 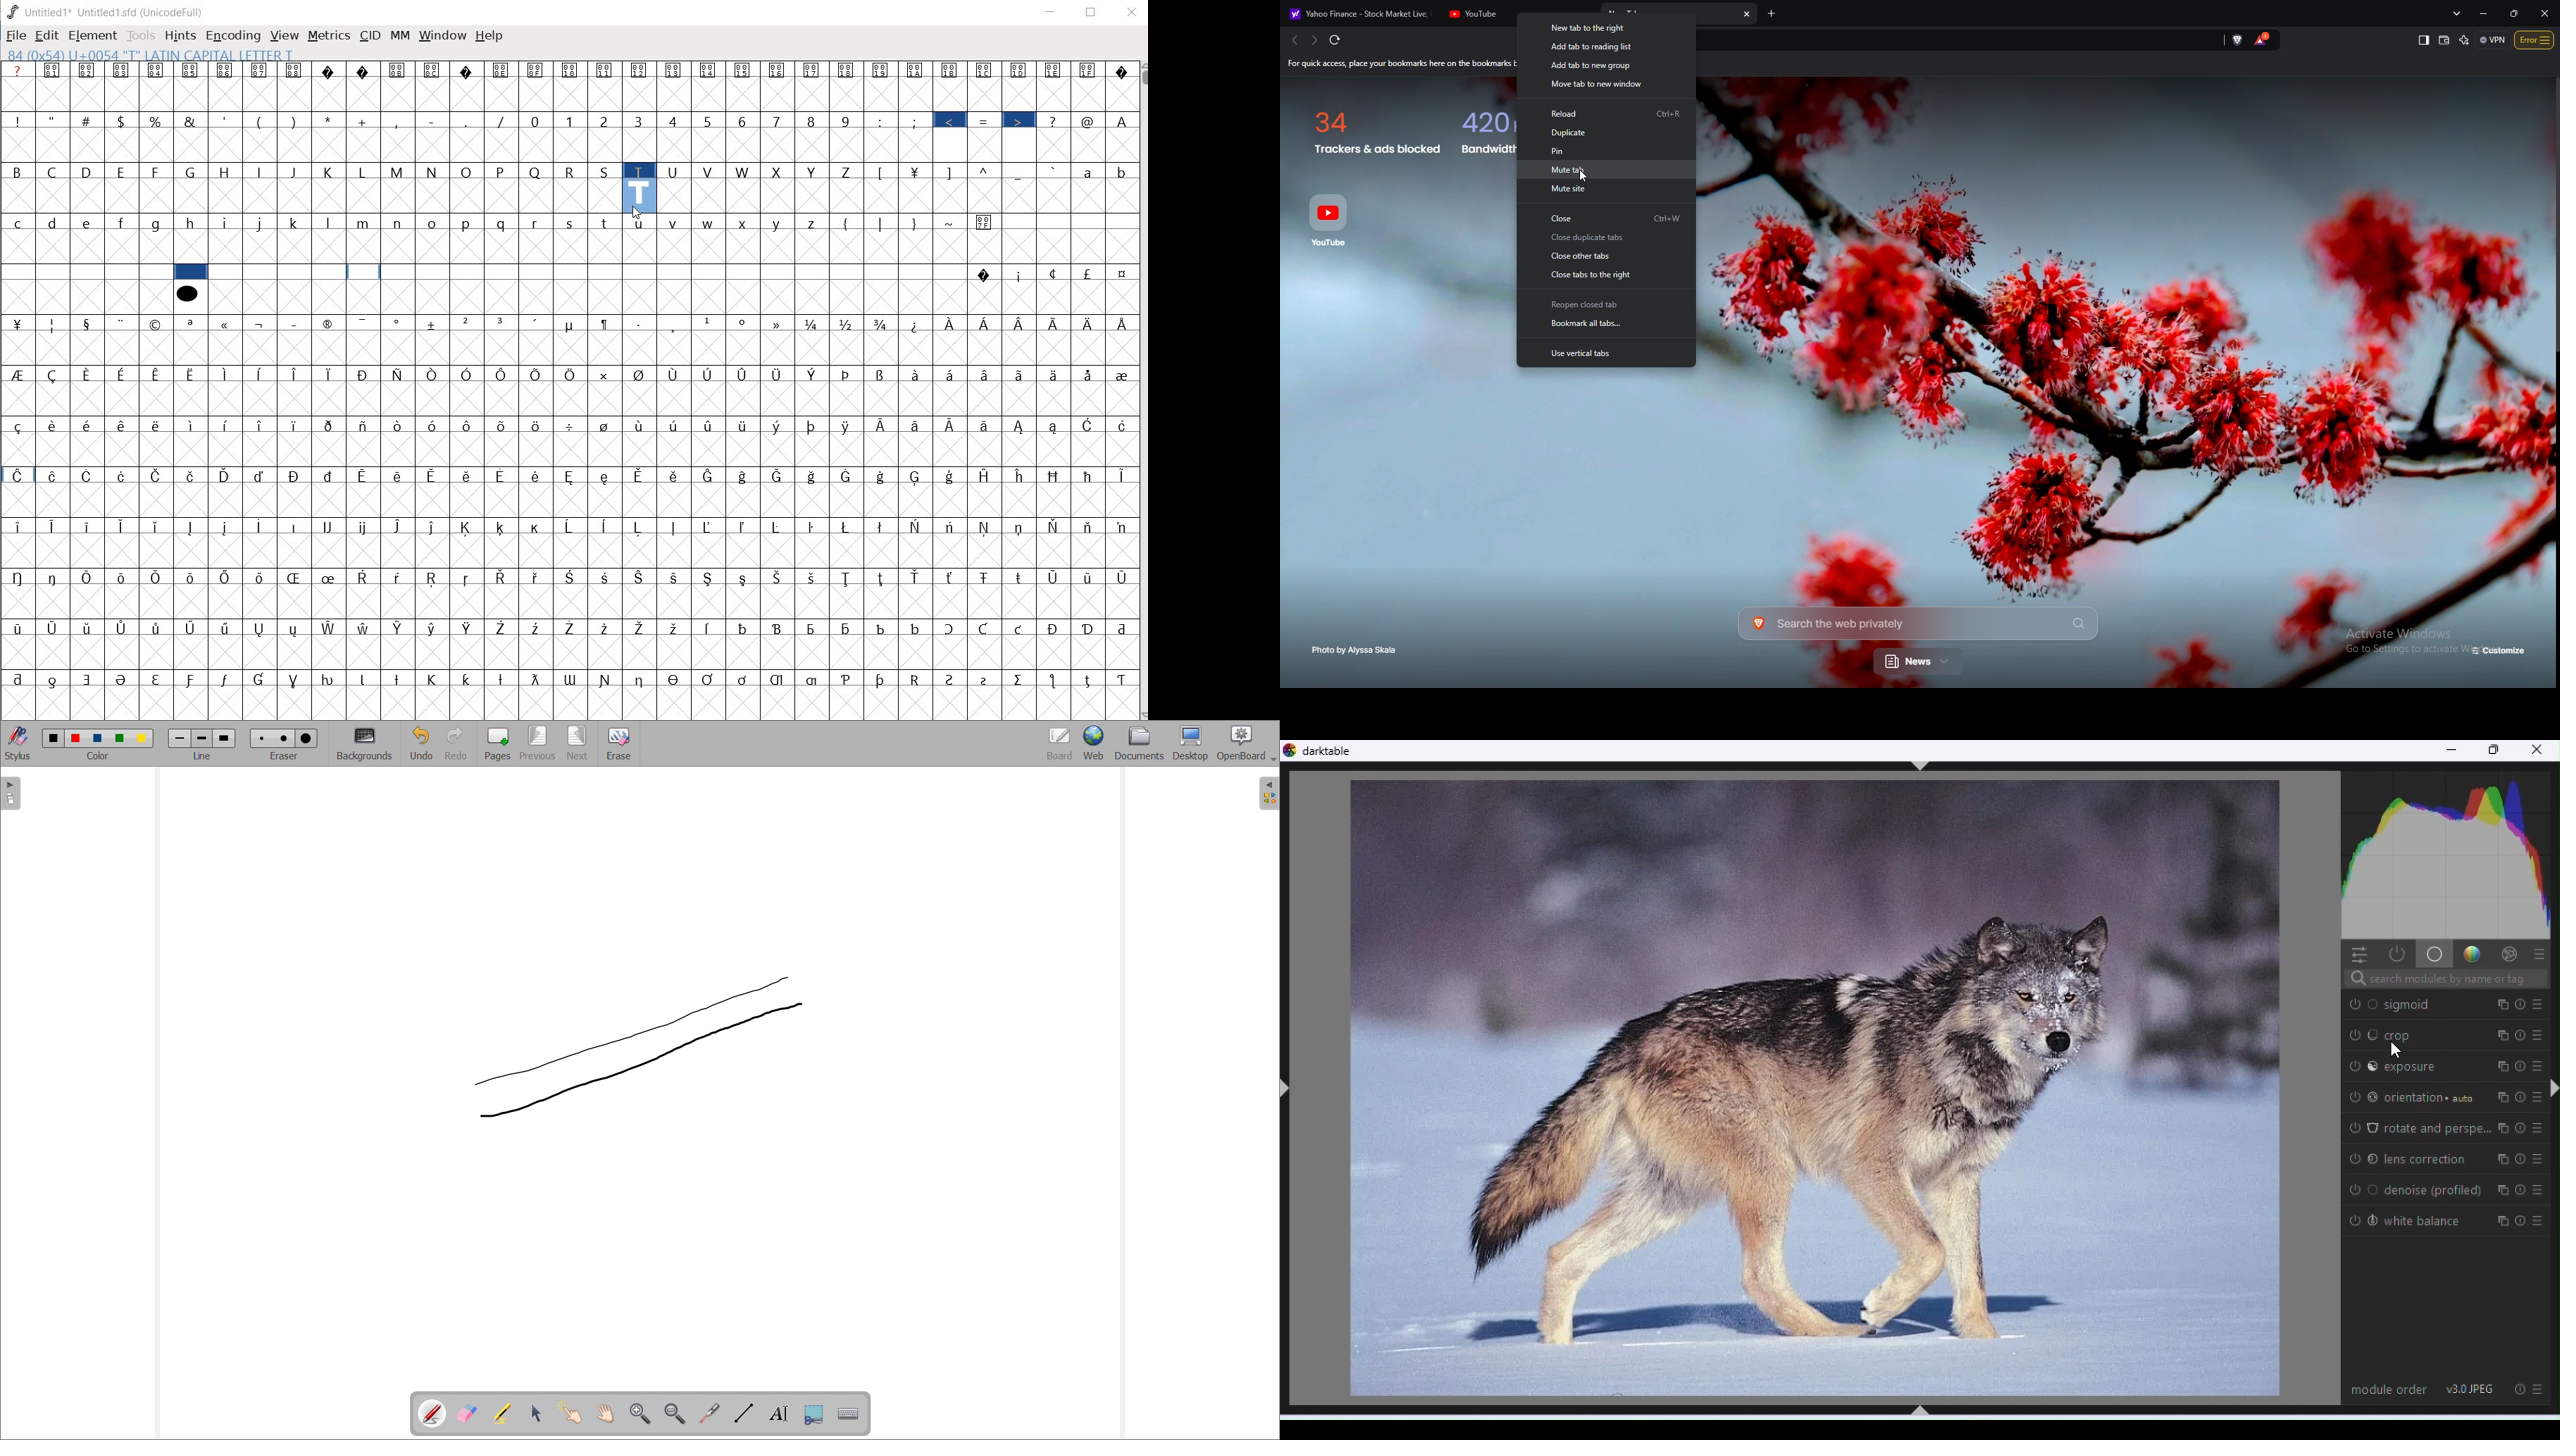 I want to click on ., so click(x=468, y=122).